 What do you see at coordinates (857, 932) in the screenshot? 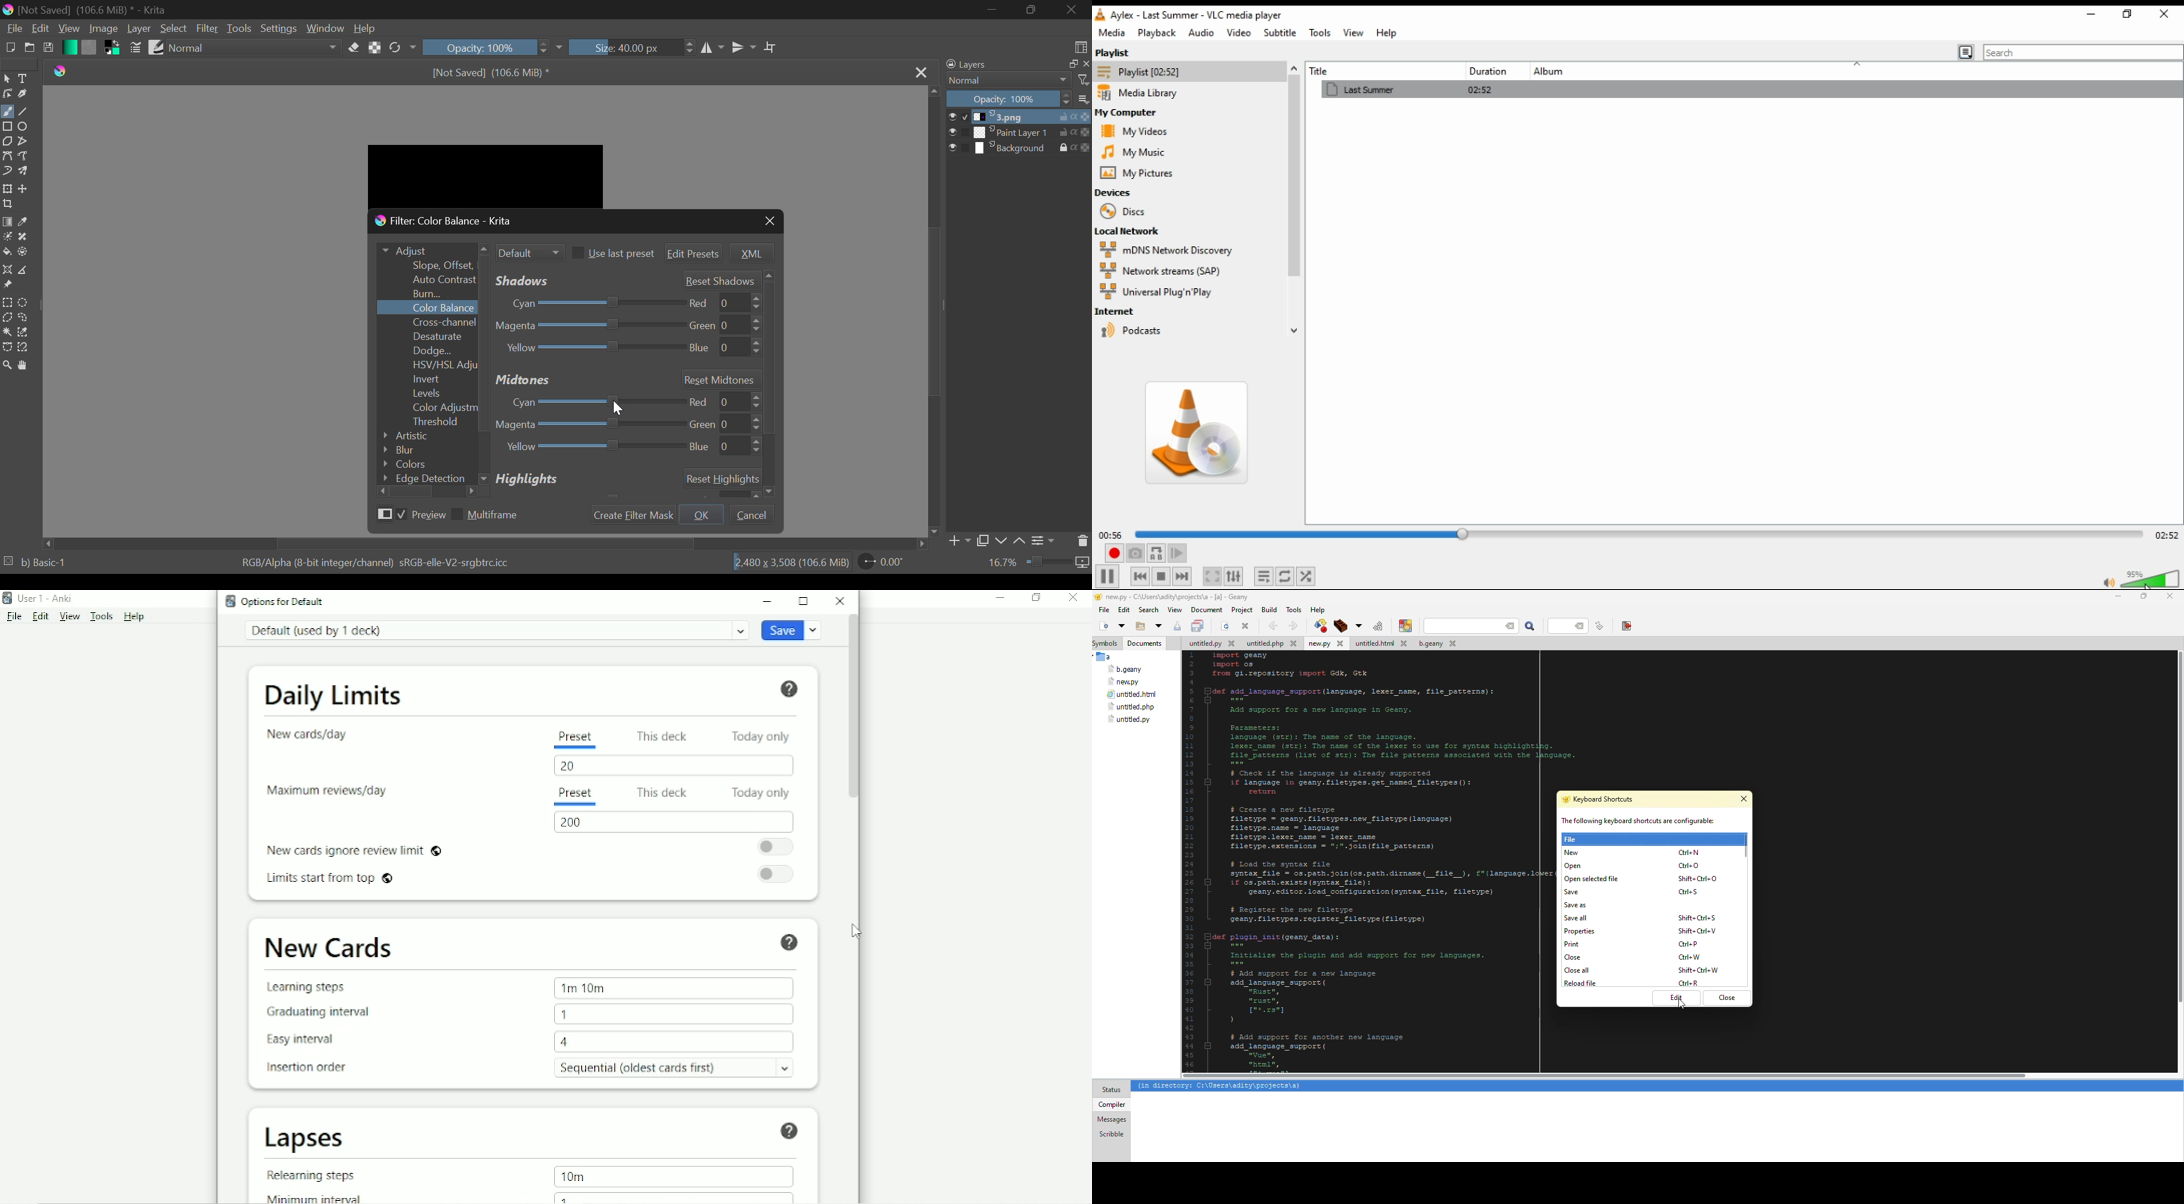
I see `Cursor` at bounding box center [857, 932].